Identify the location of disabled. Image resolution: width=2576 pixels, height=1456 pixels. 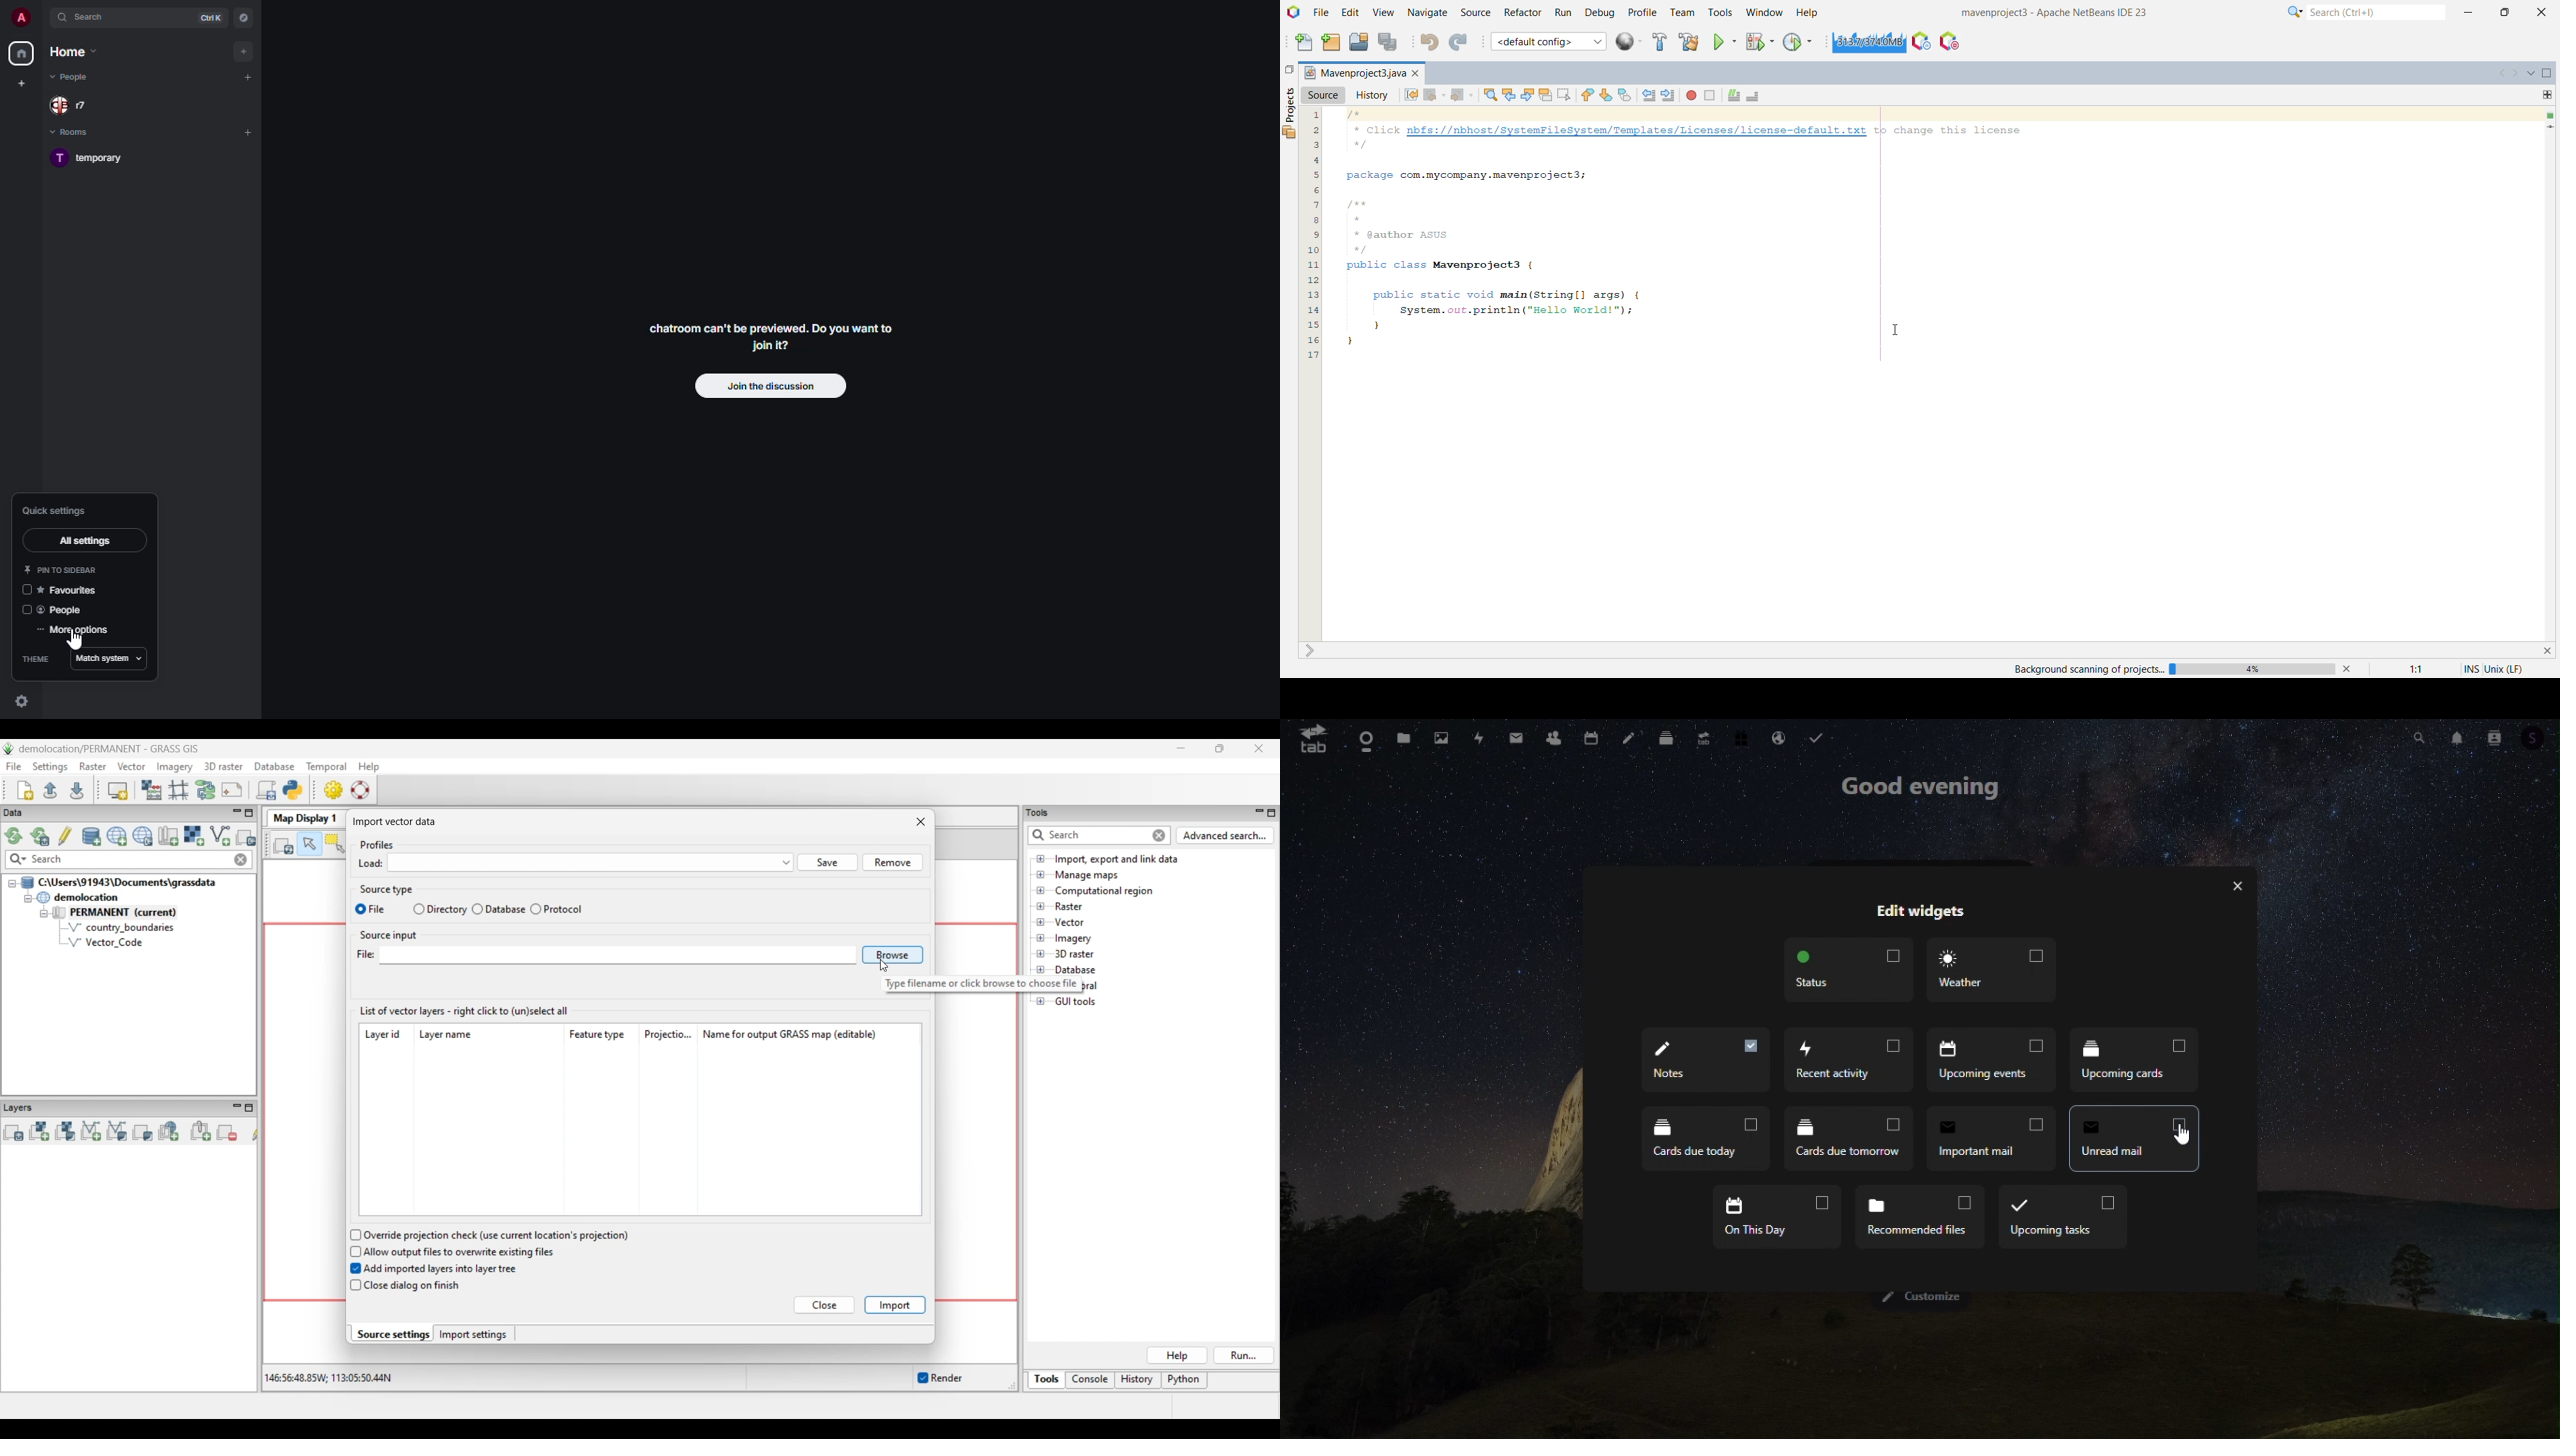
(27, 609).